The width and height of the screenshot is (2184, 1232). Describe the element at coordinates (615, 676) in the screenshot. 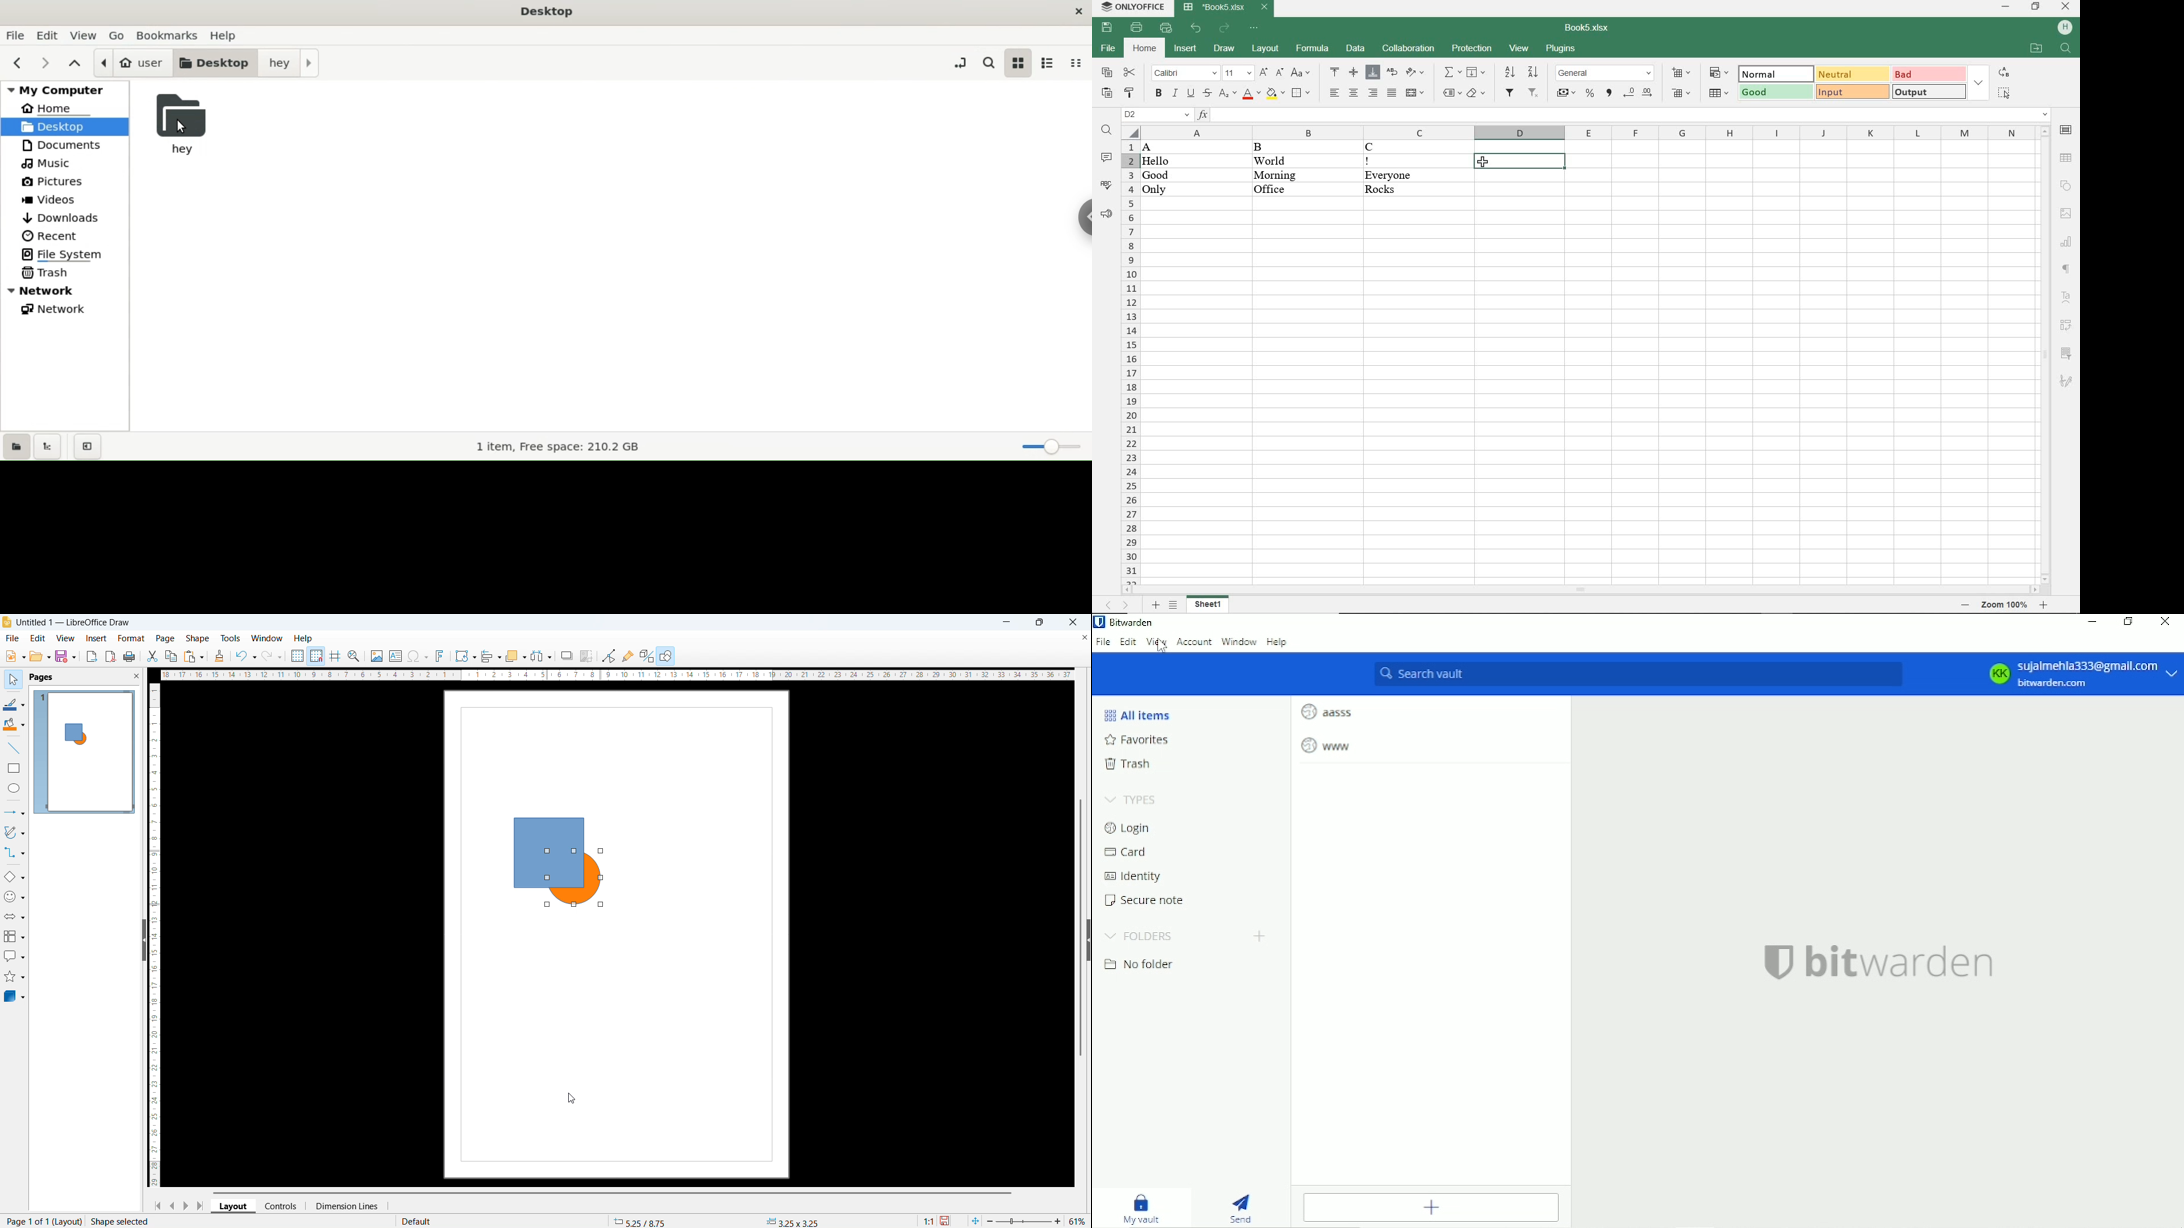

I see `horizontal scrollbar` at that location.